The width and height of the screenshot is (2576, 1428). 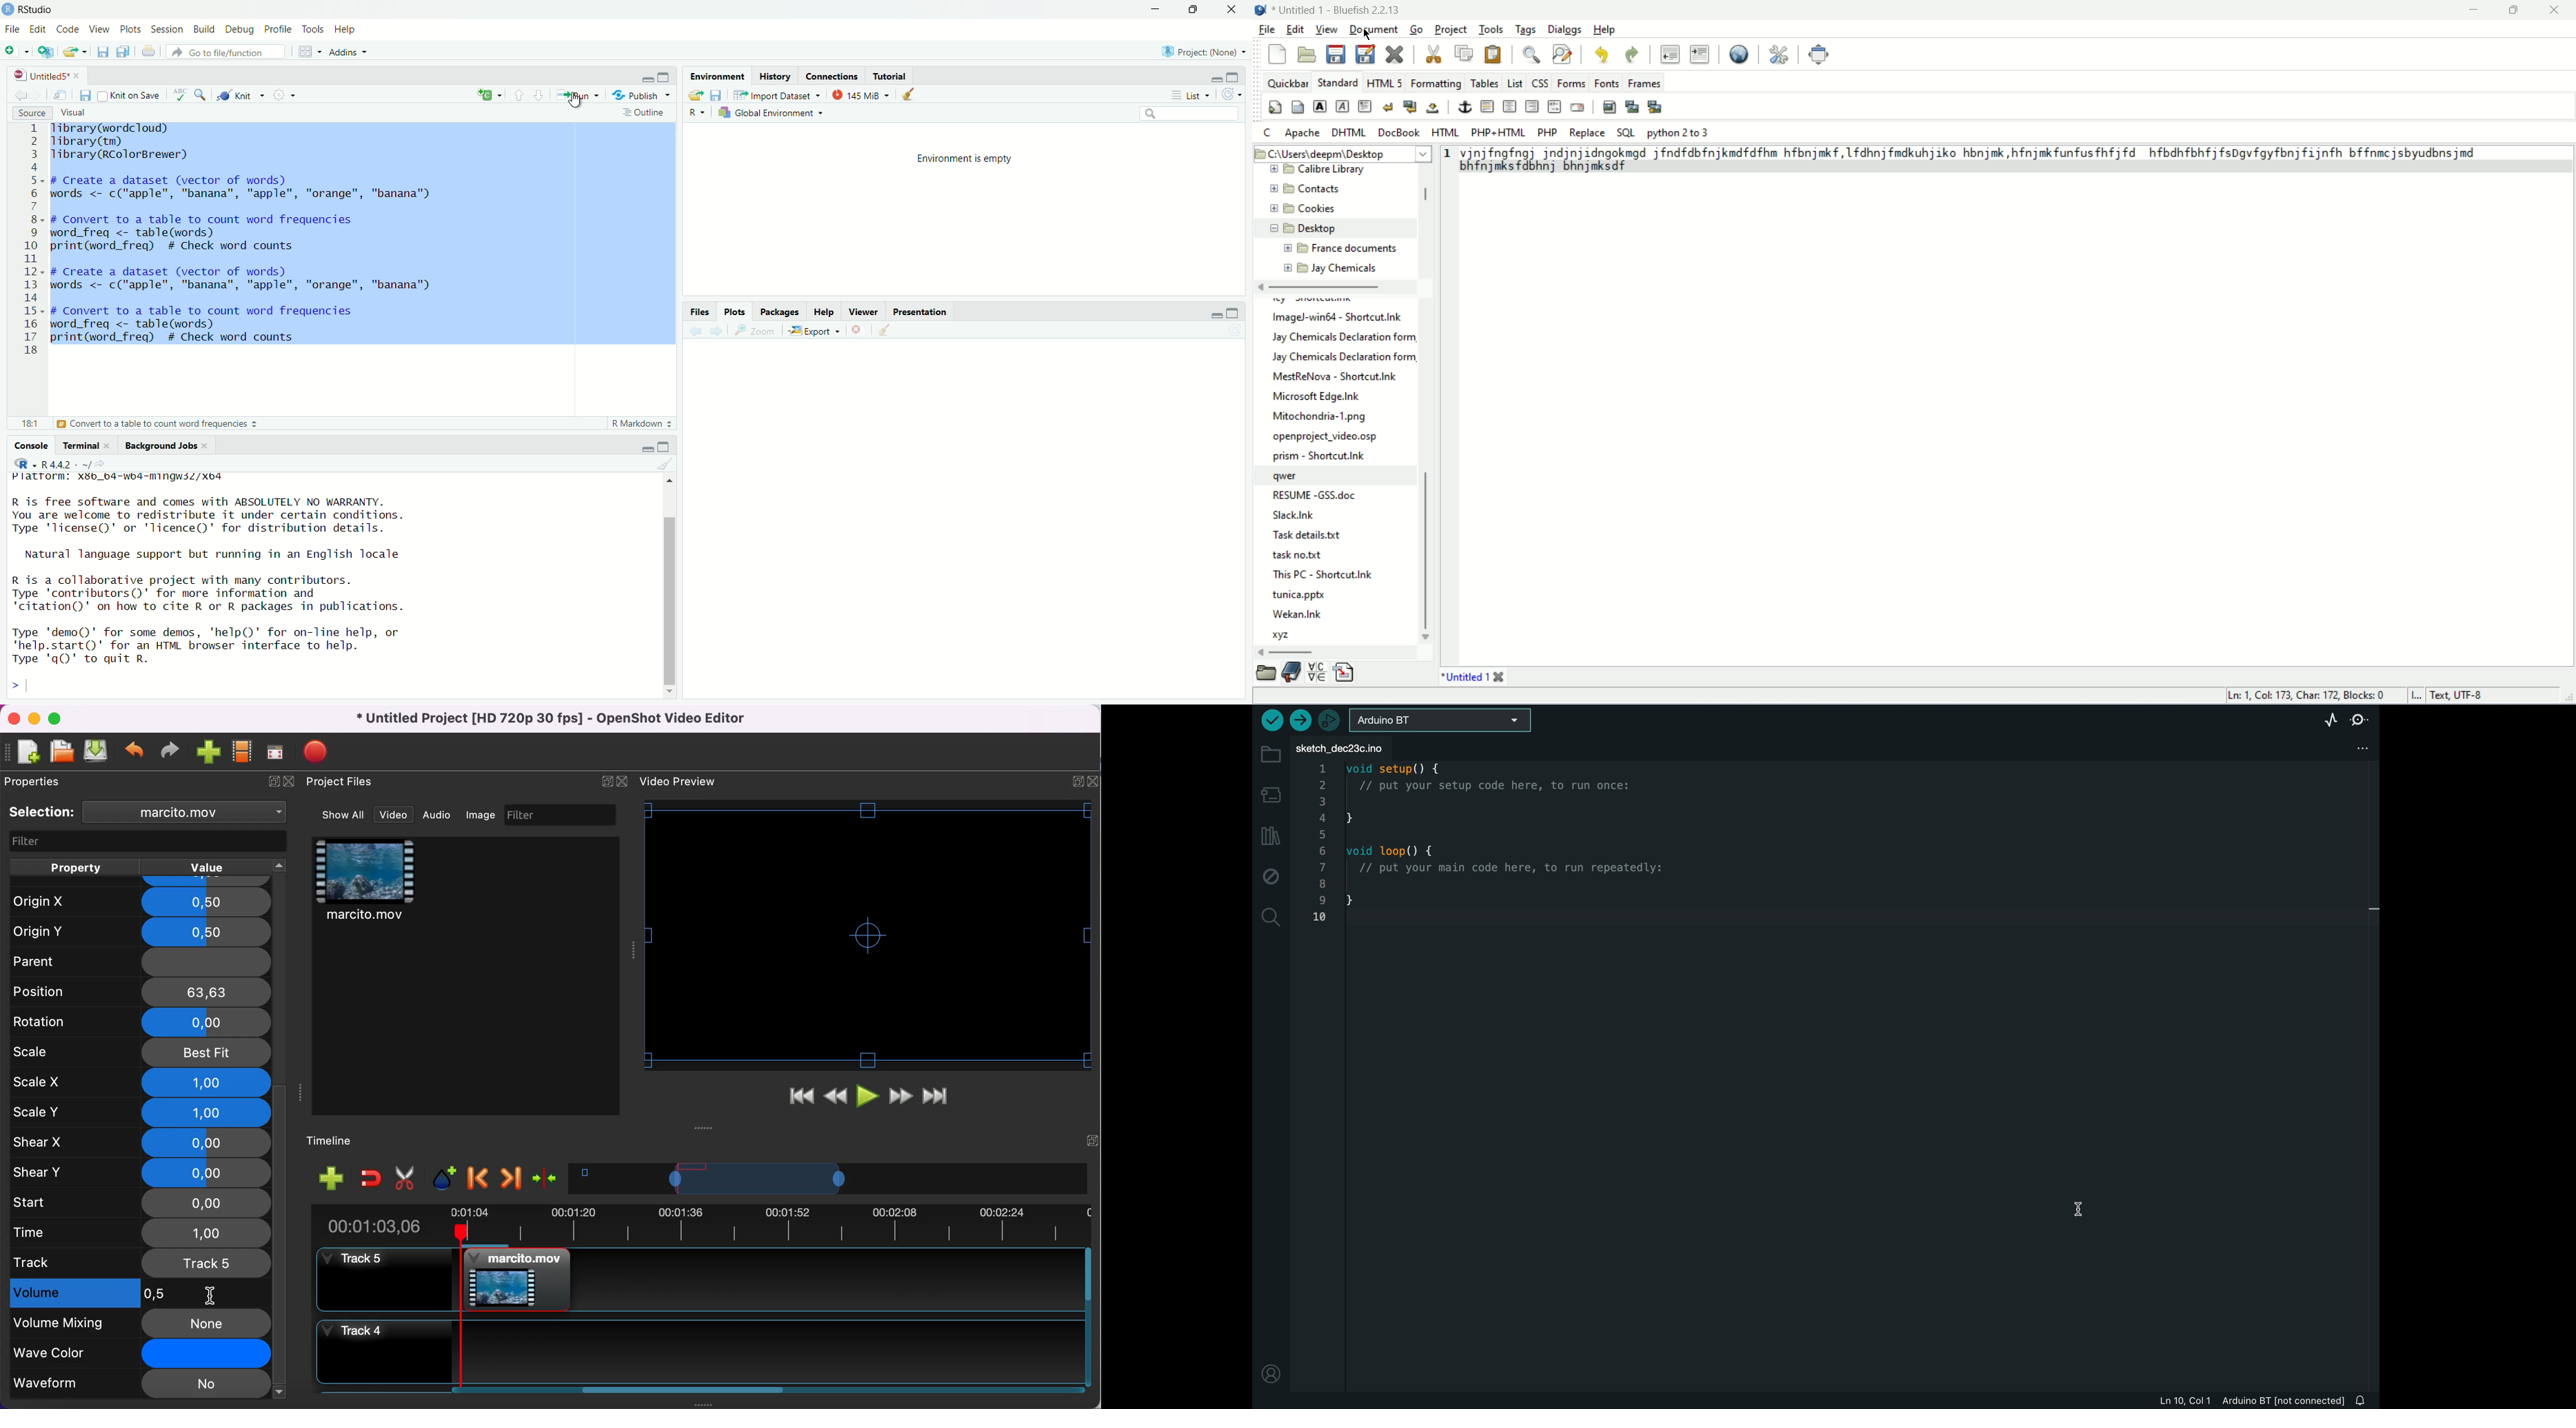 I want to click on Check Spelling, so click(x=179, y=96).